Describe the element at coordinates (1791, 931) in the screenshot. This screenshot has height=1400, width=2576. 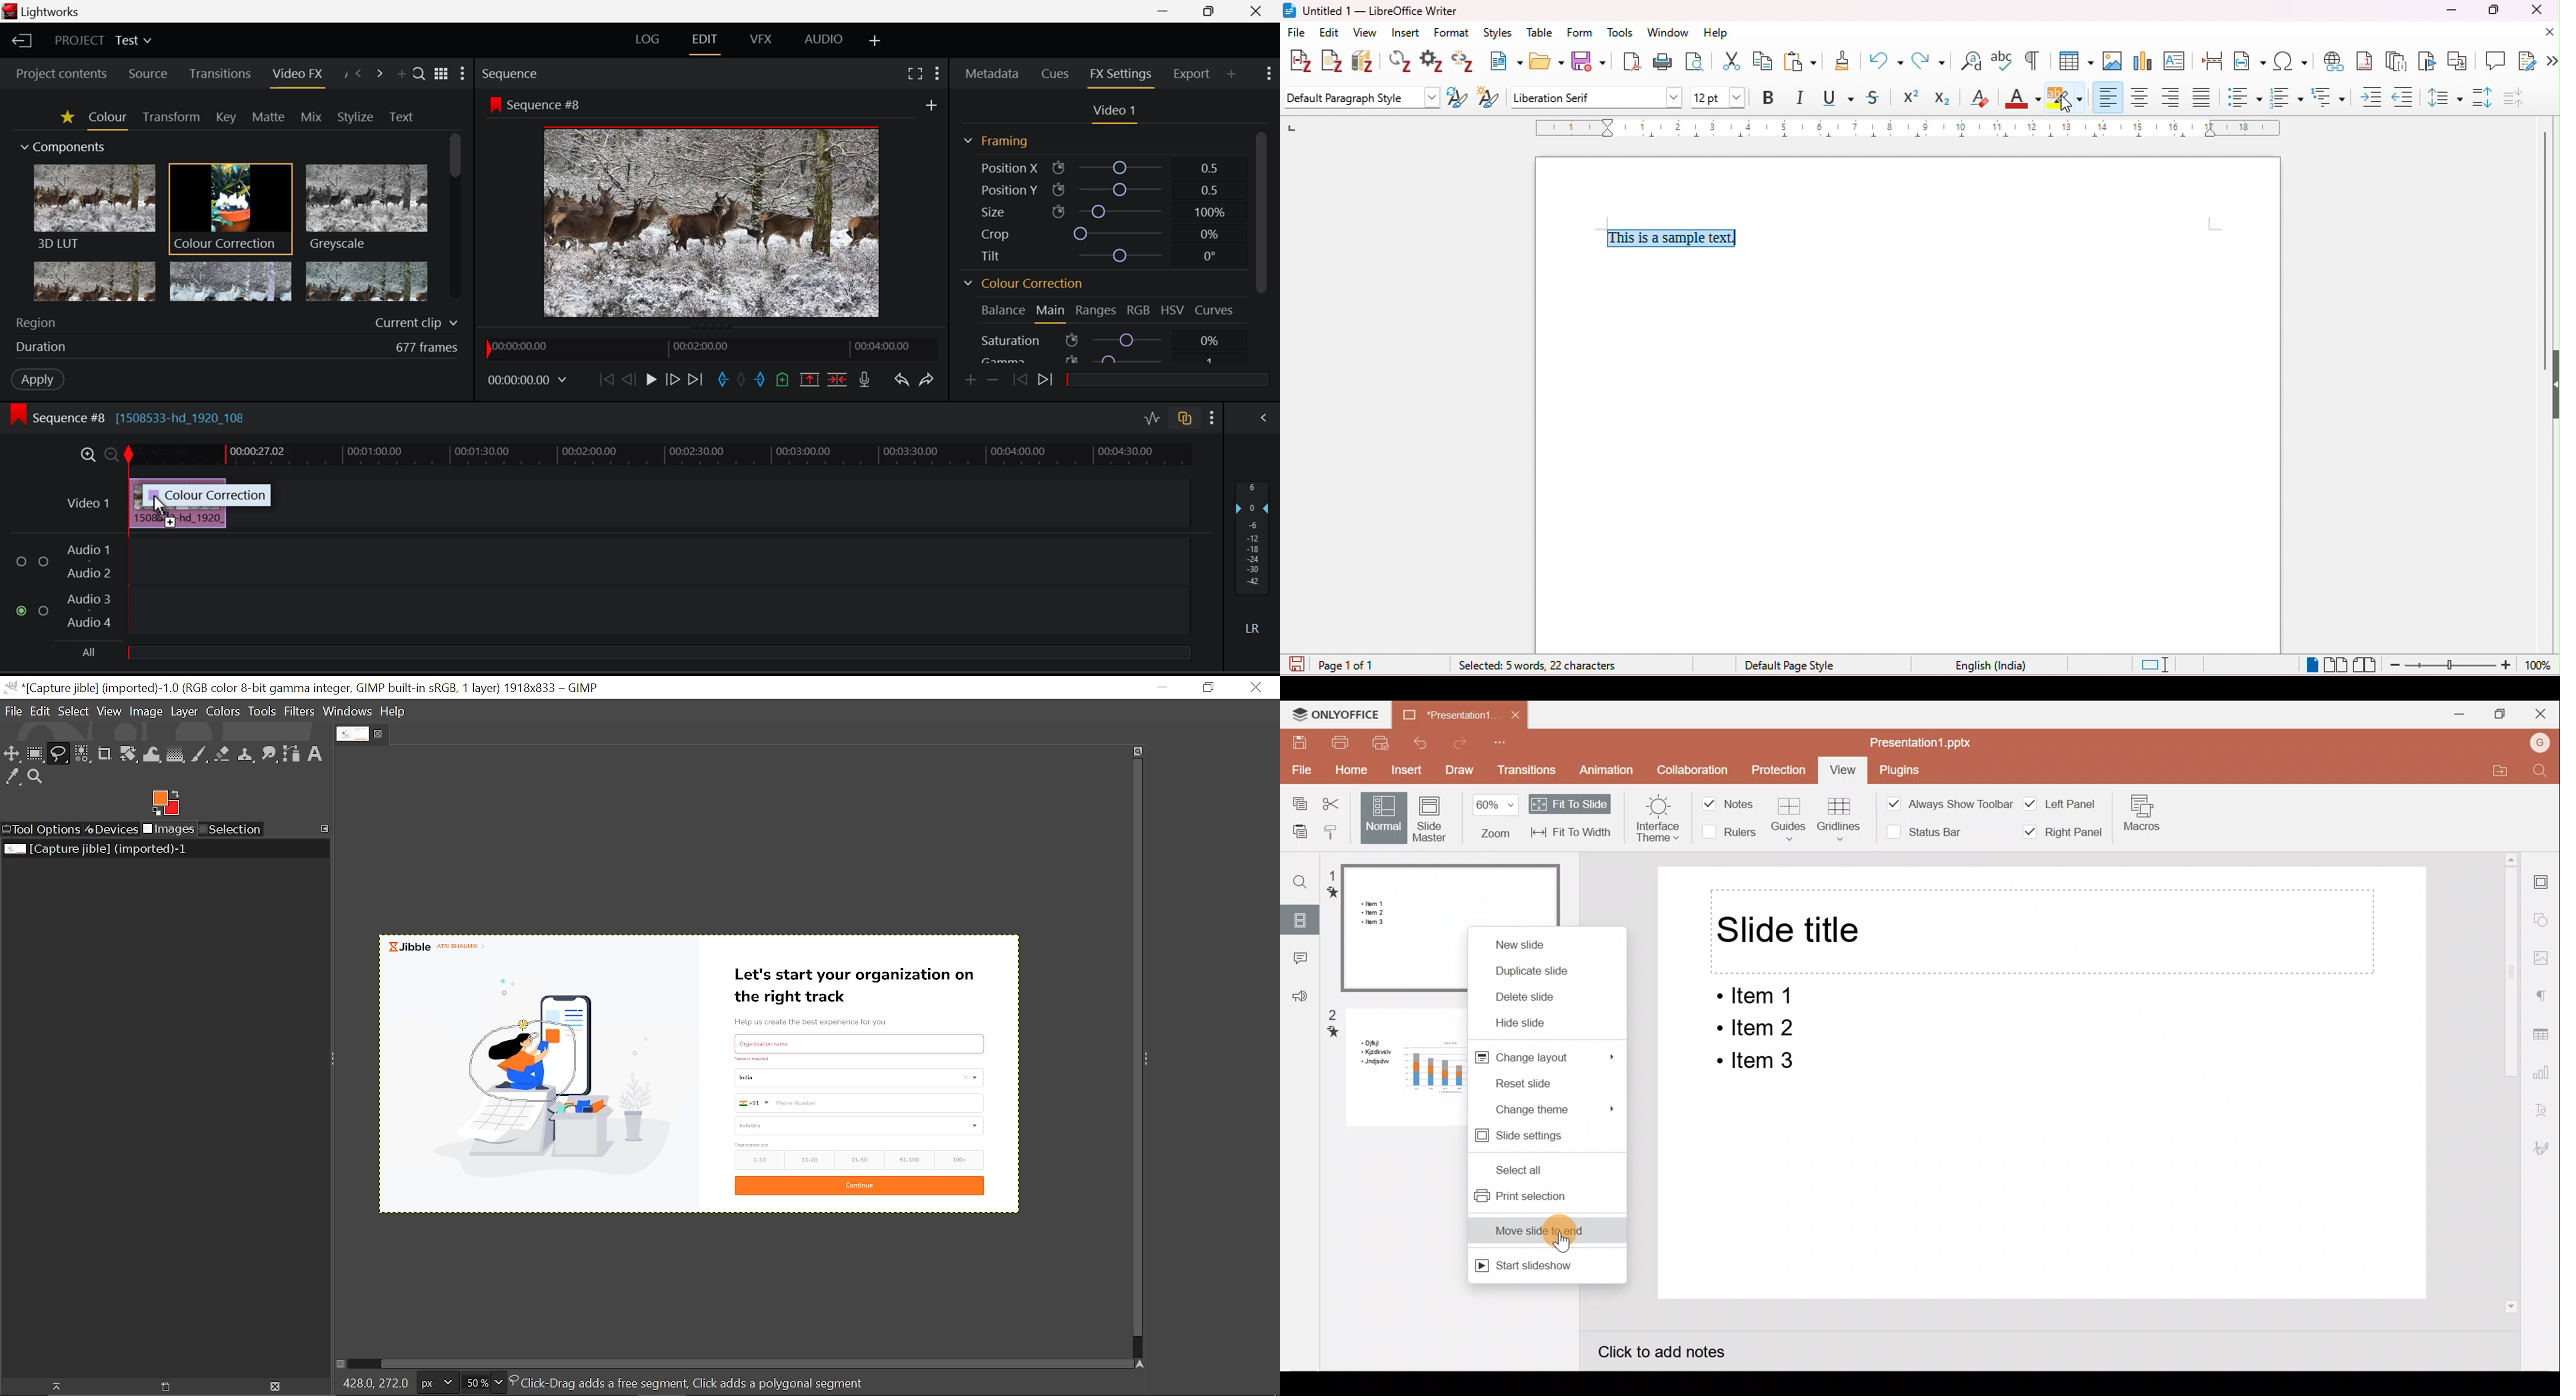
I see `Slide title` at that location.